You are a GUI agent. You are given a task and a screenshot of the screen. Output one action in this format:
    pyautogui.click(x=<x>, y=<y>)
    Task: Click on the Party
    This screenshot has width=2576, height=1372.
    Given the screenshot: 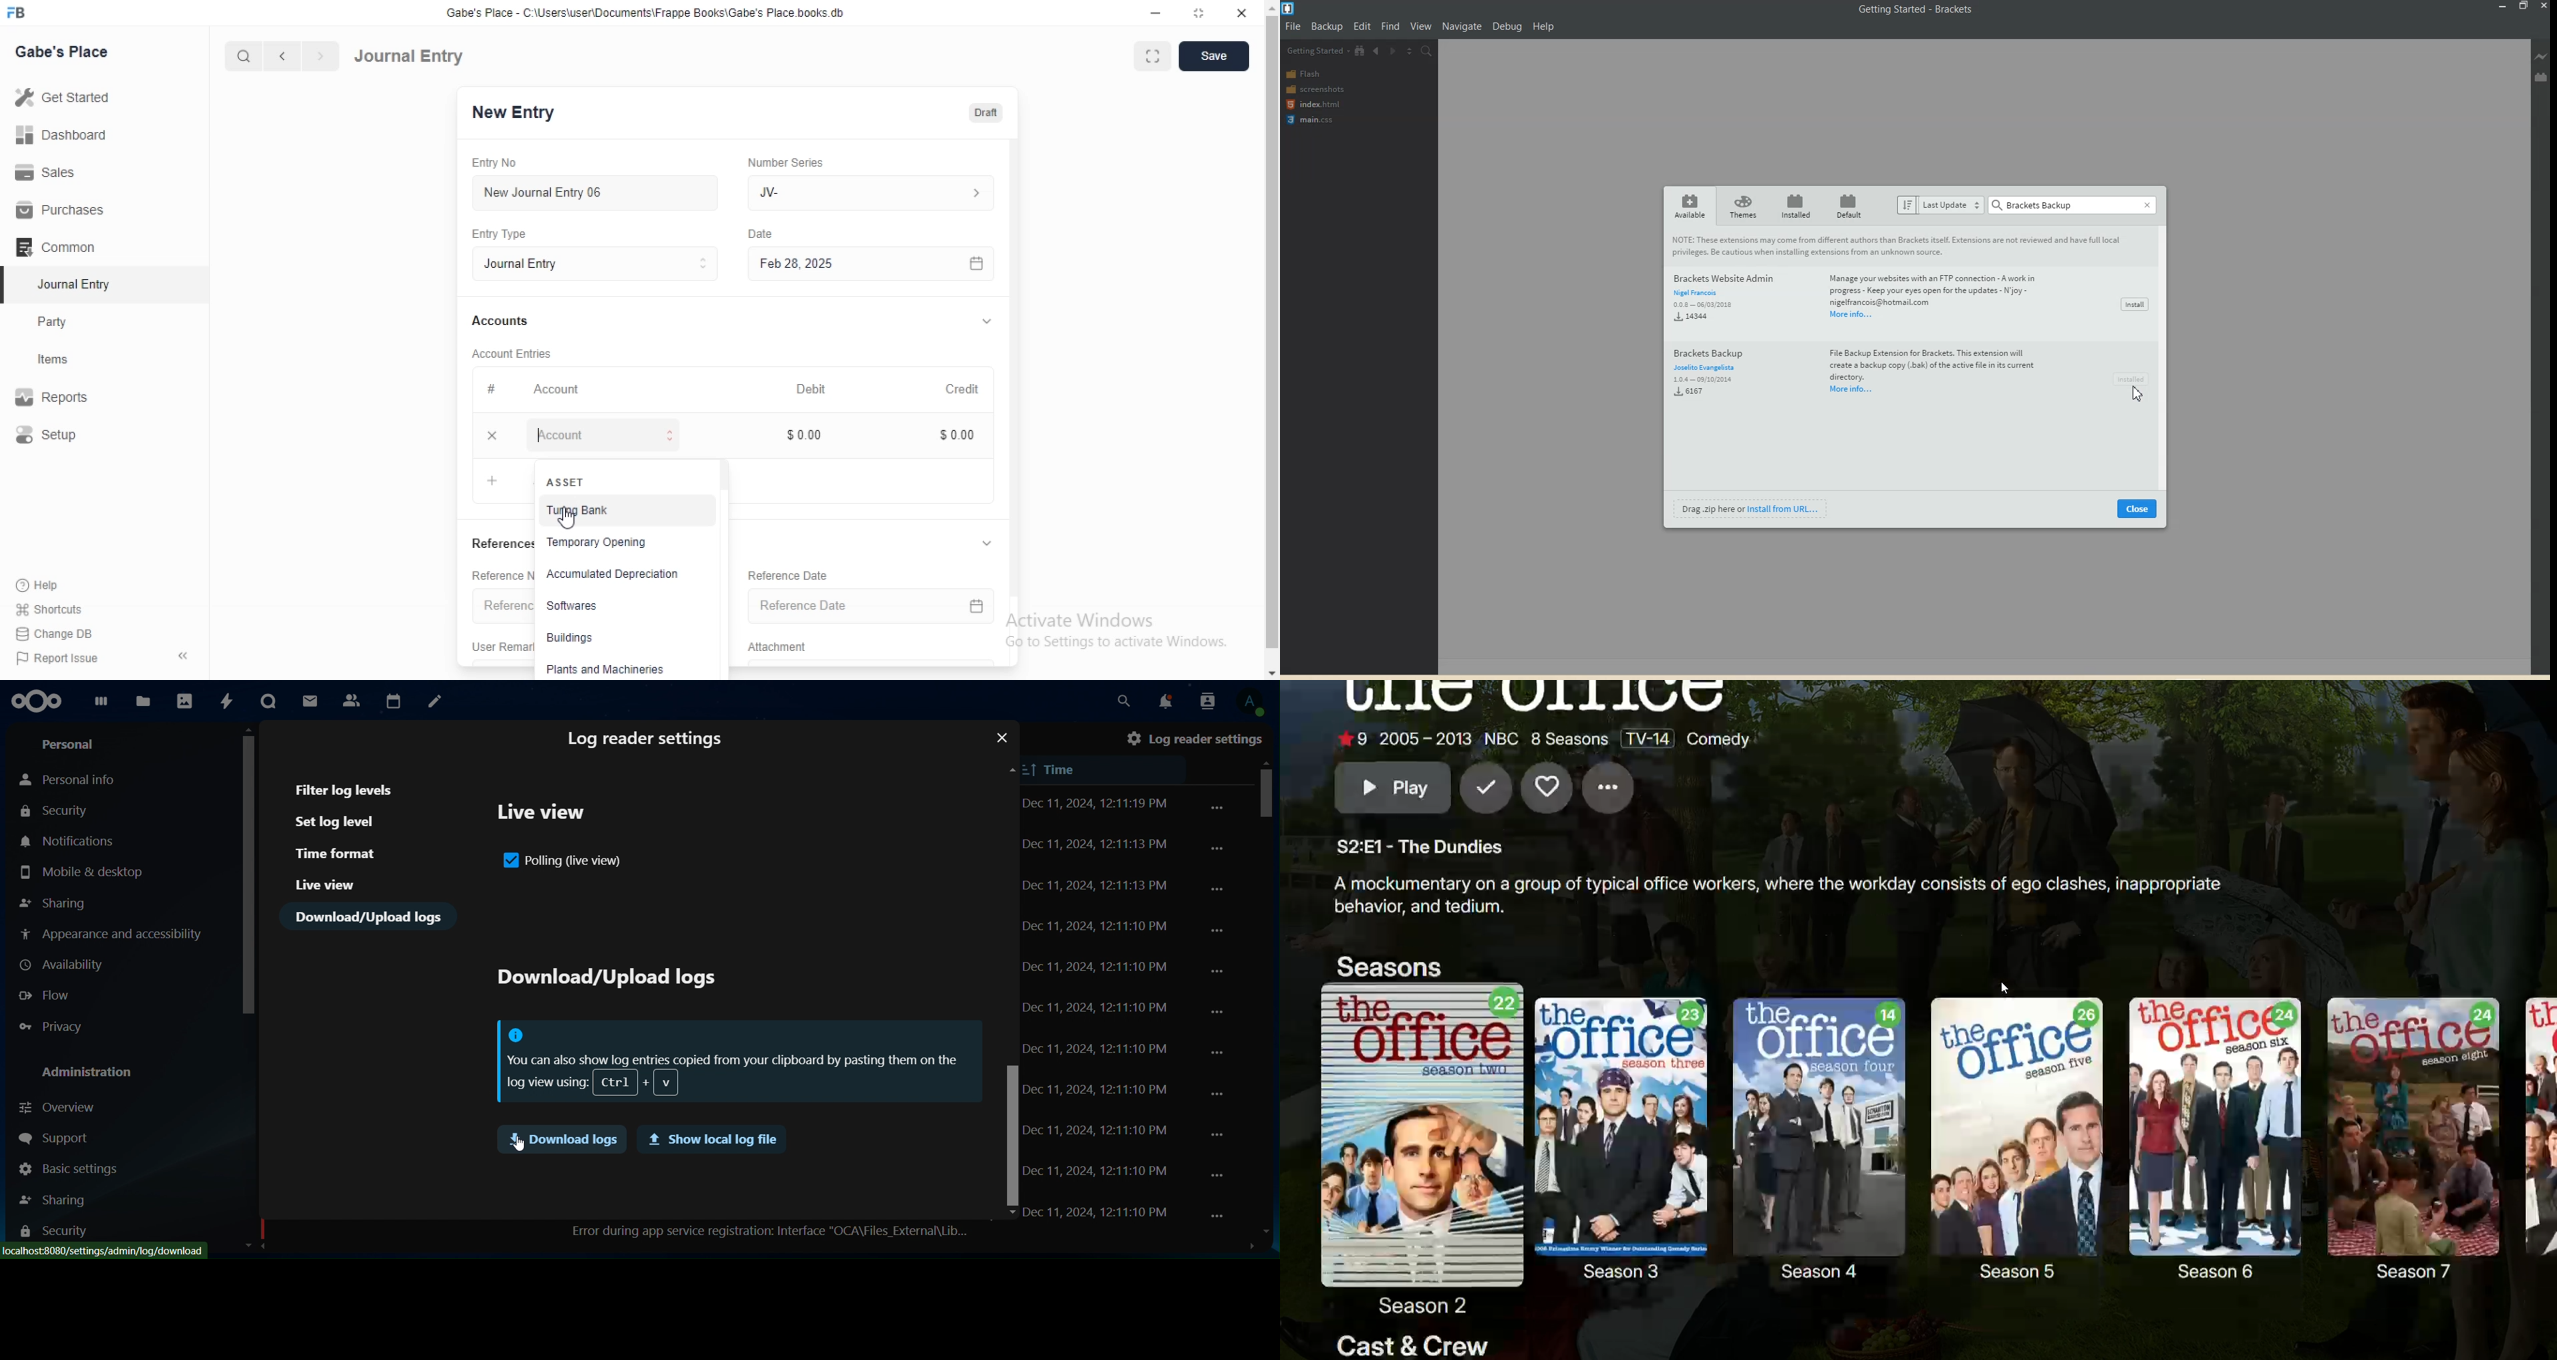 What is the action you would take?
    pyautogui.click(x=66, y=322)
    